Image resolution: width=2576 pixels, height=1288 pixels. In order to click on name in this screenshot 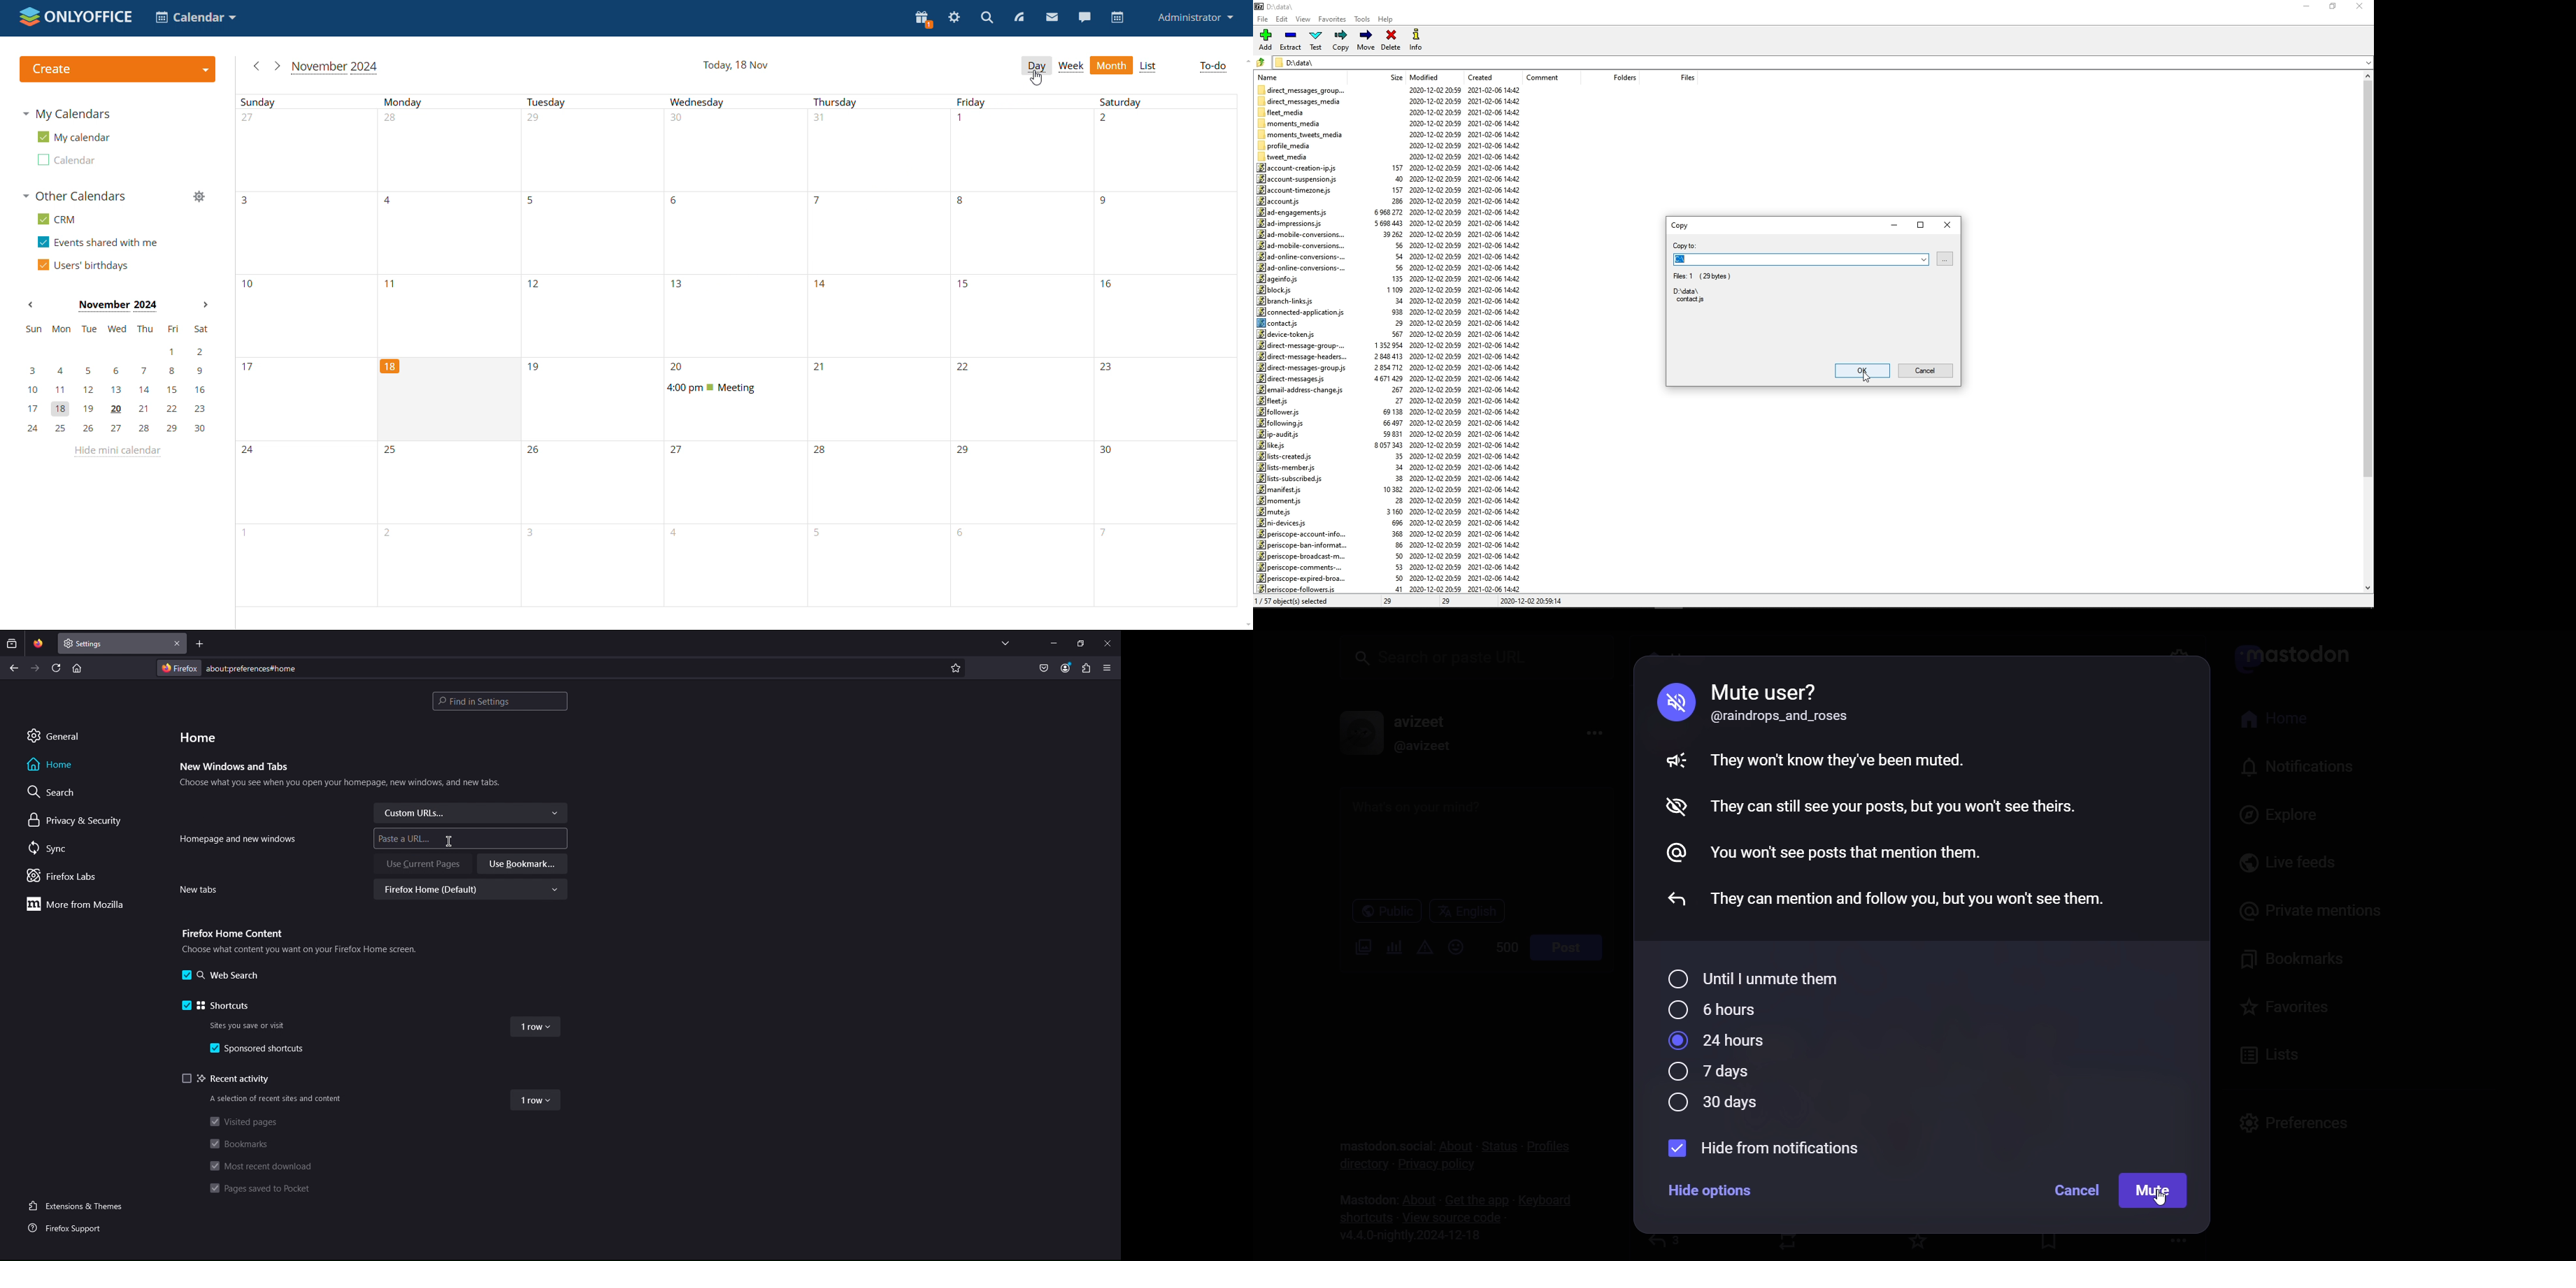, I will do `click(1272, 76)`.